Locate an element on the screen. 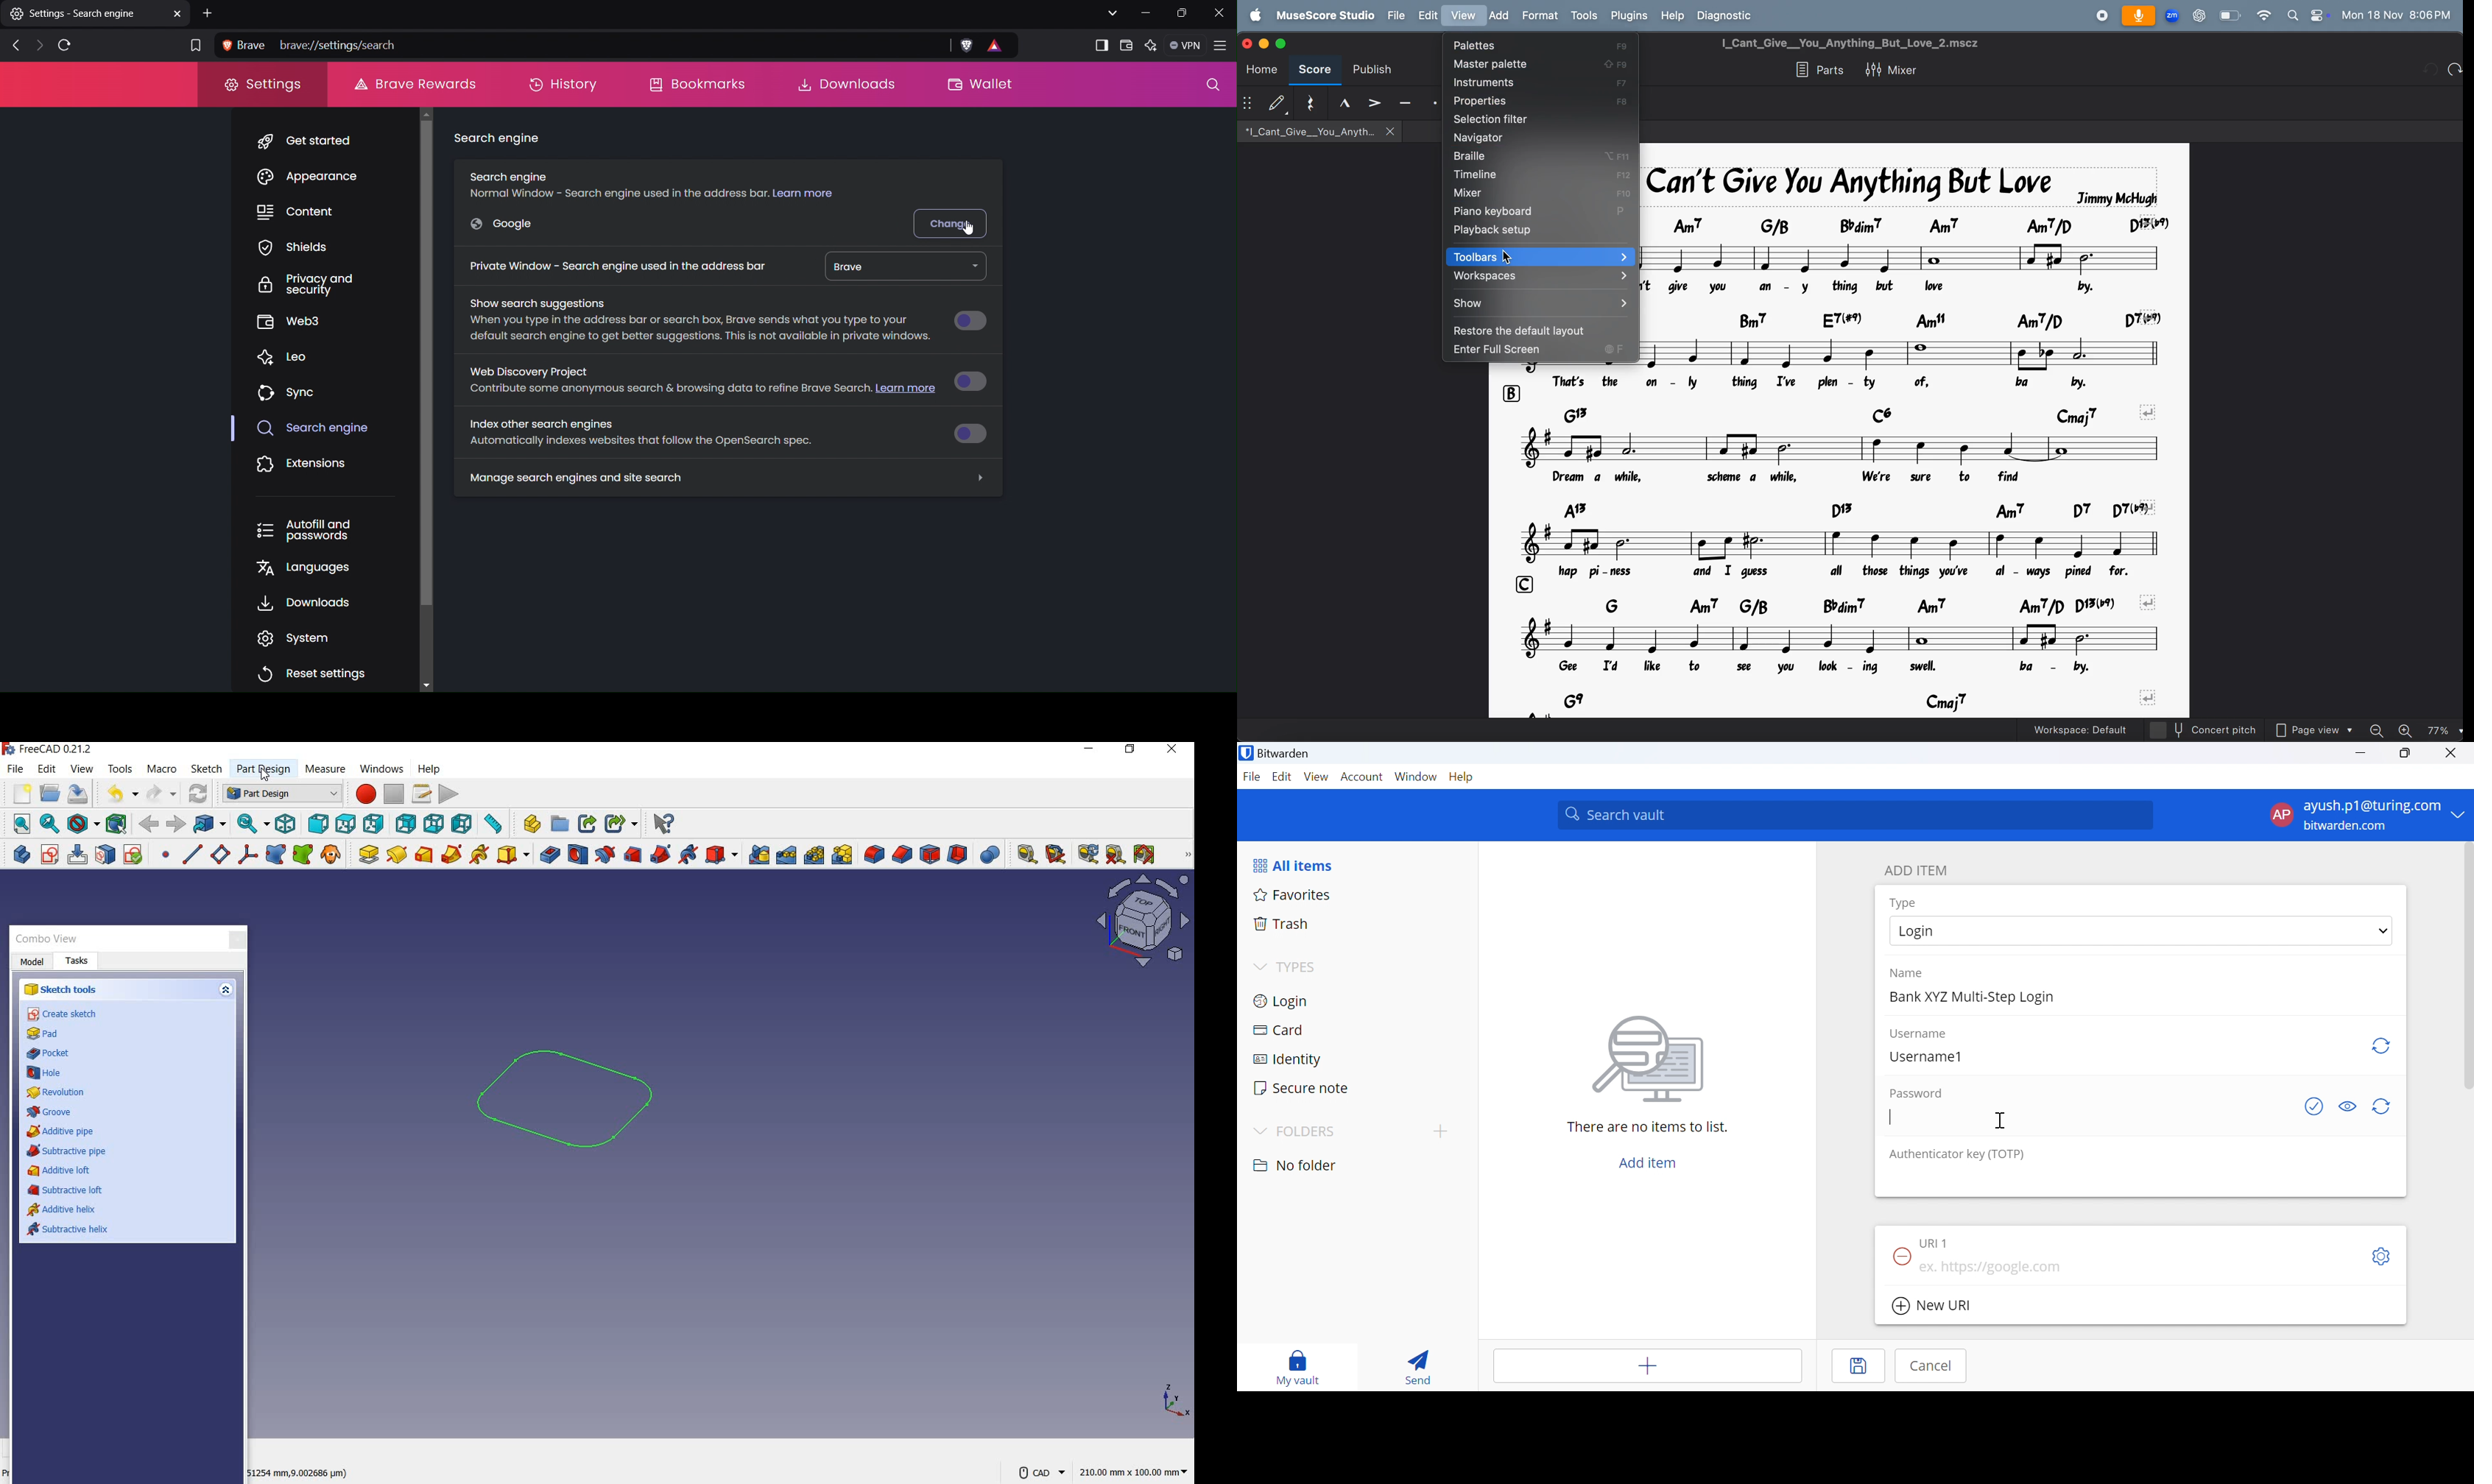 This screenshot has height=1484, width=2492. File is located at coordinates (1251, 777).